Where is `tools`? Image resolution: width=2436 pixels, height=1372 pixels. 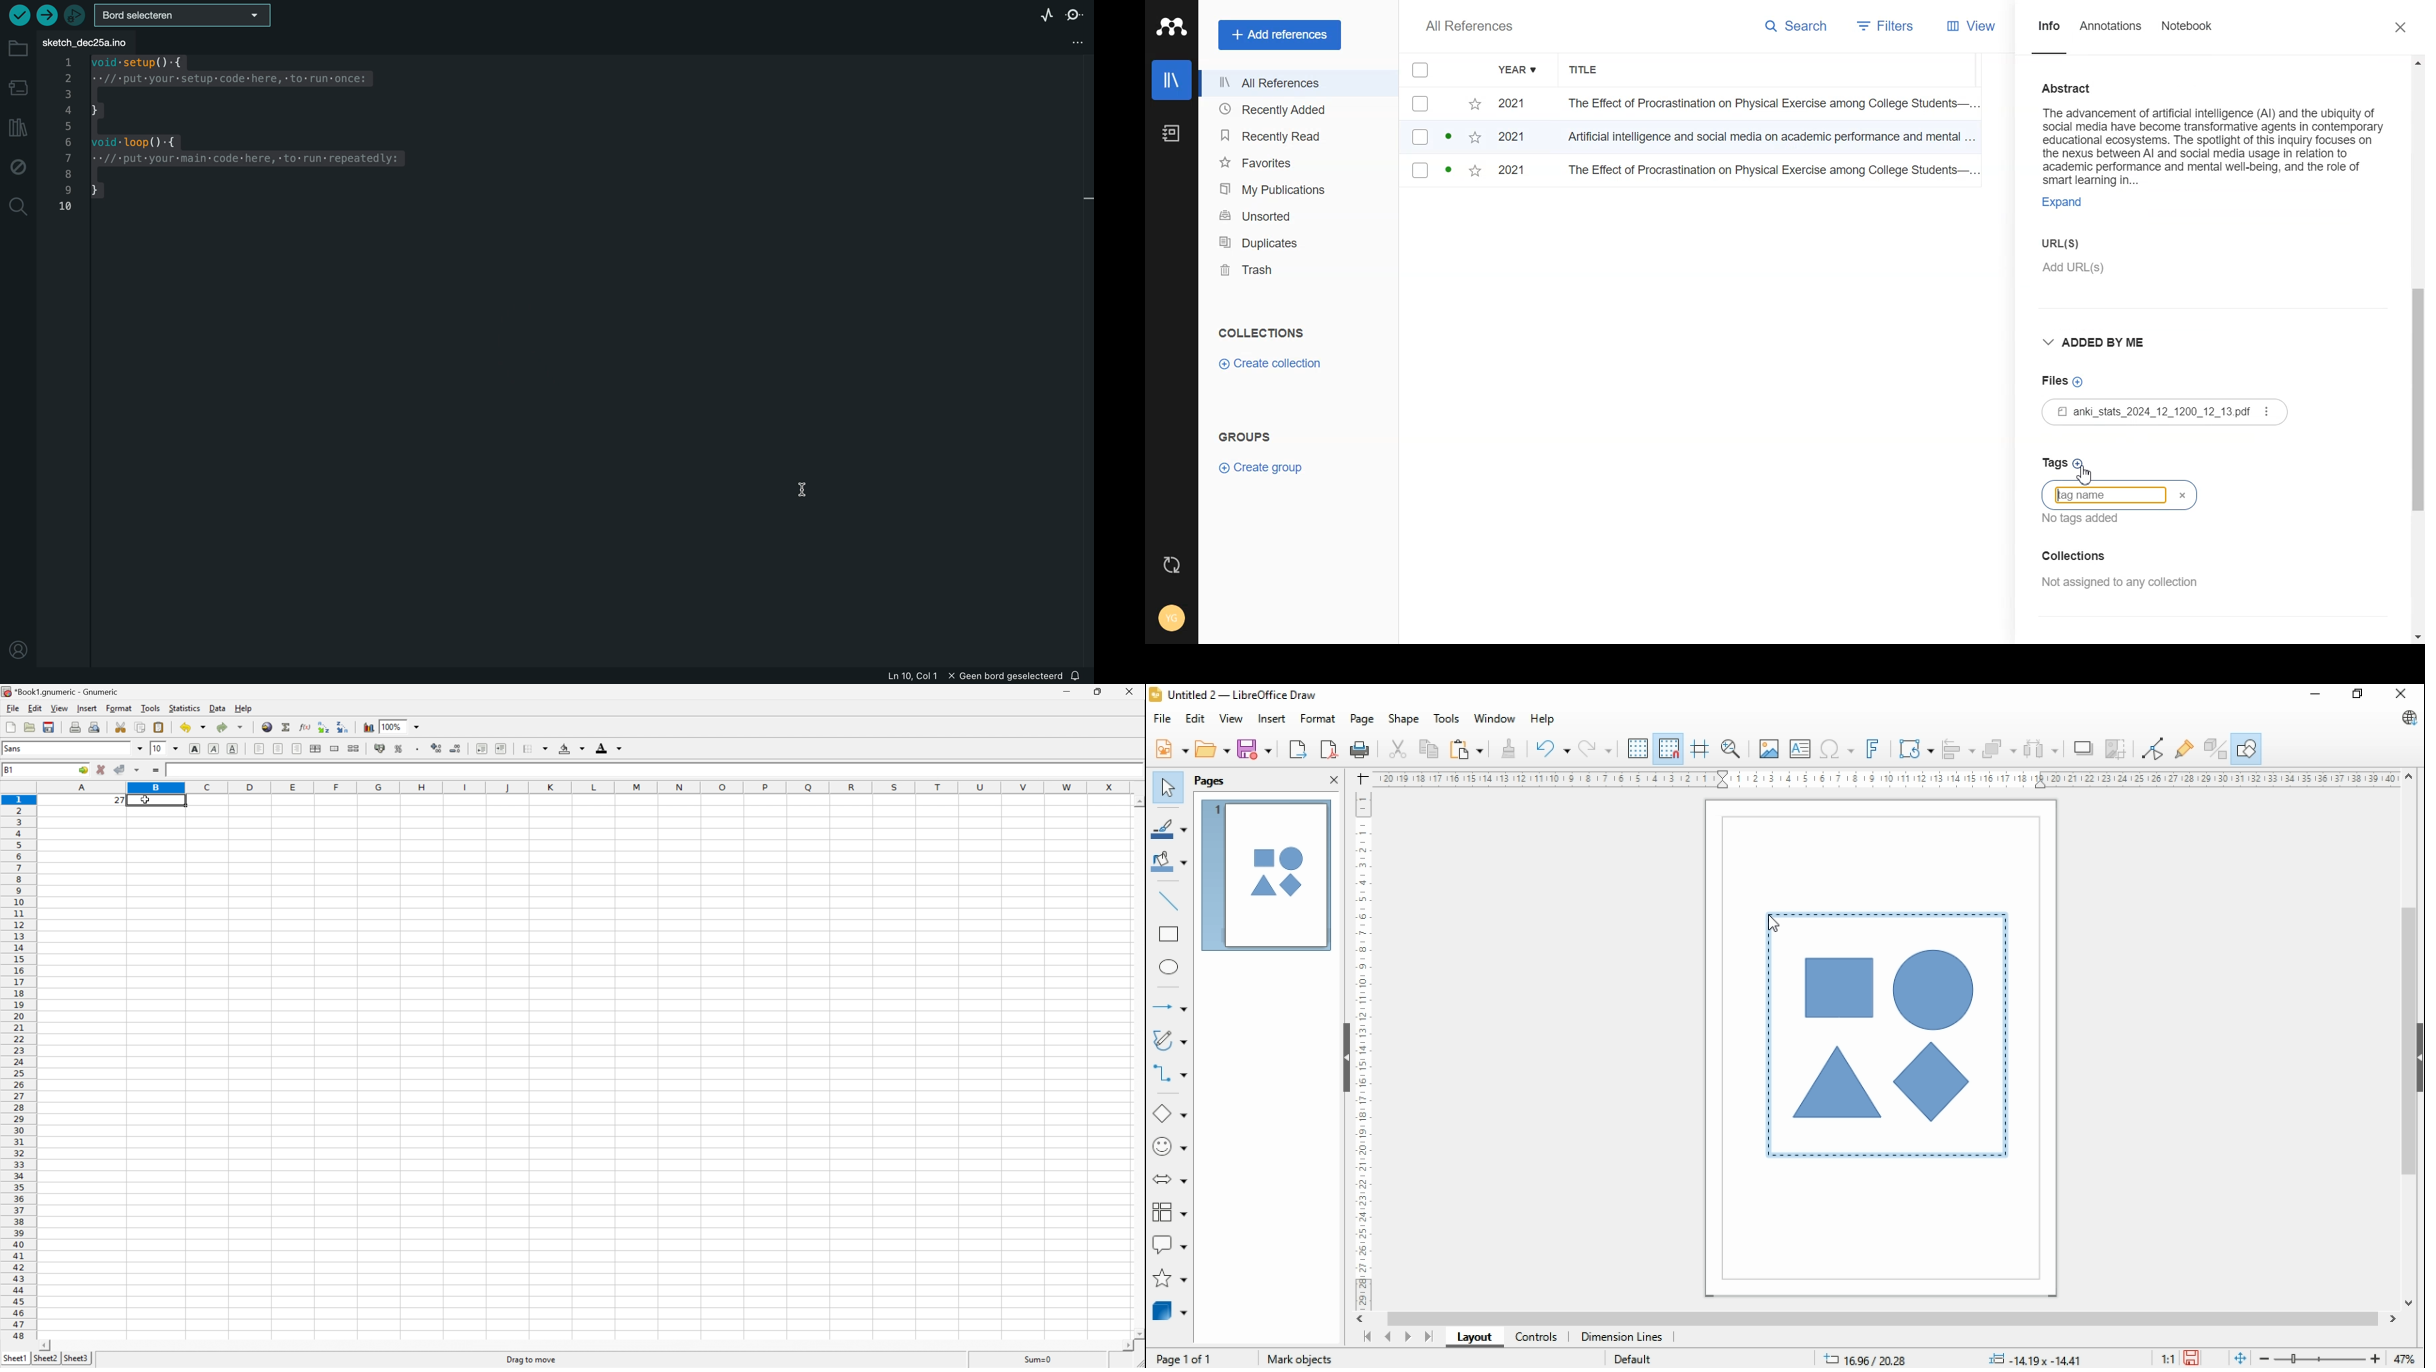 tools is located at coordinates (1448, 718).